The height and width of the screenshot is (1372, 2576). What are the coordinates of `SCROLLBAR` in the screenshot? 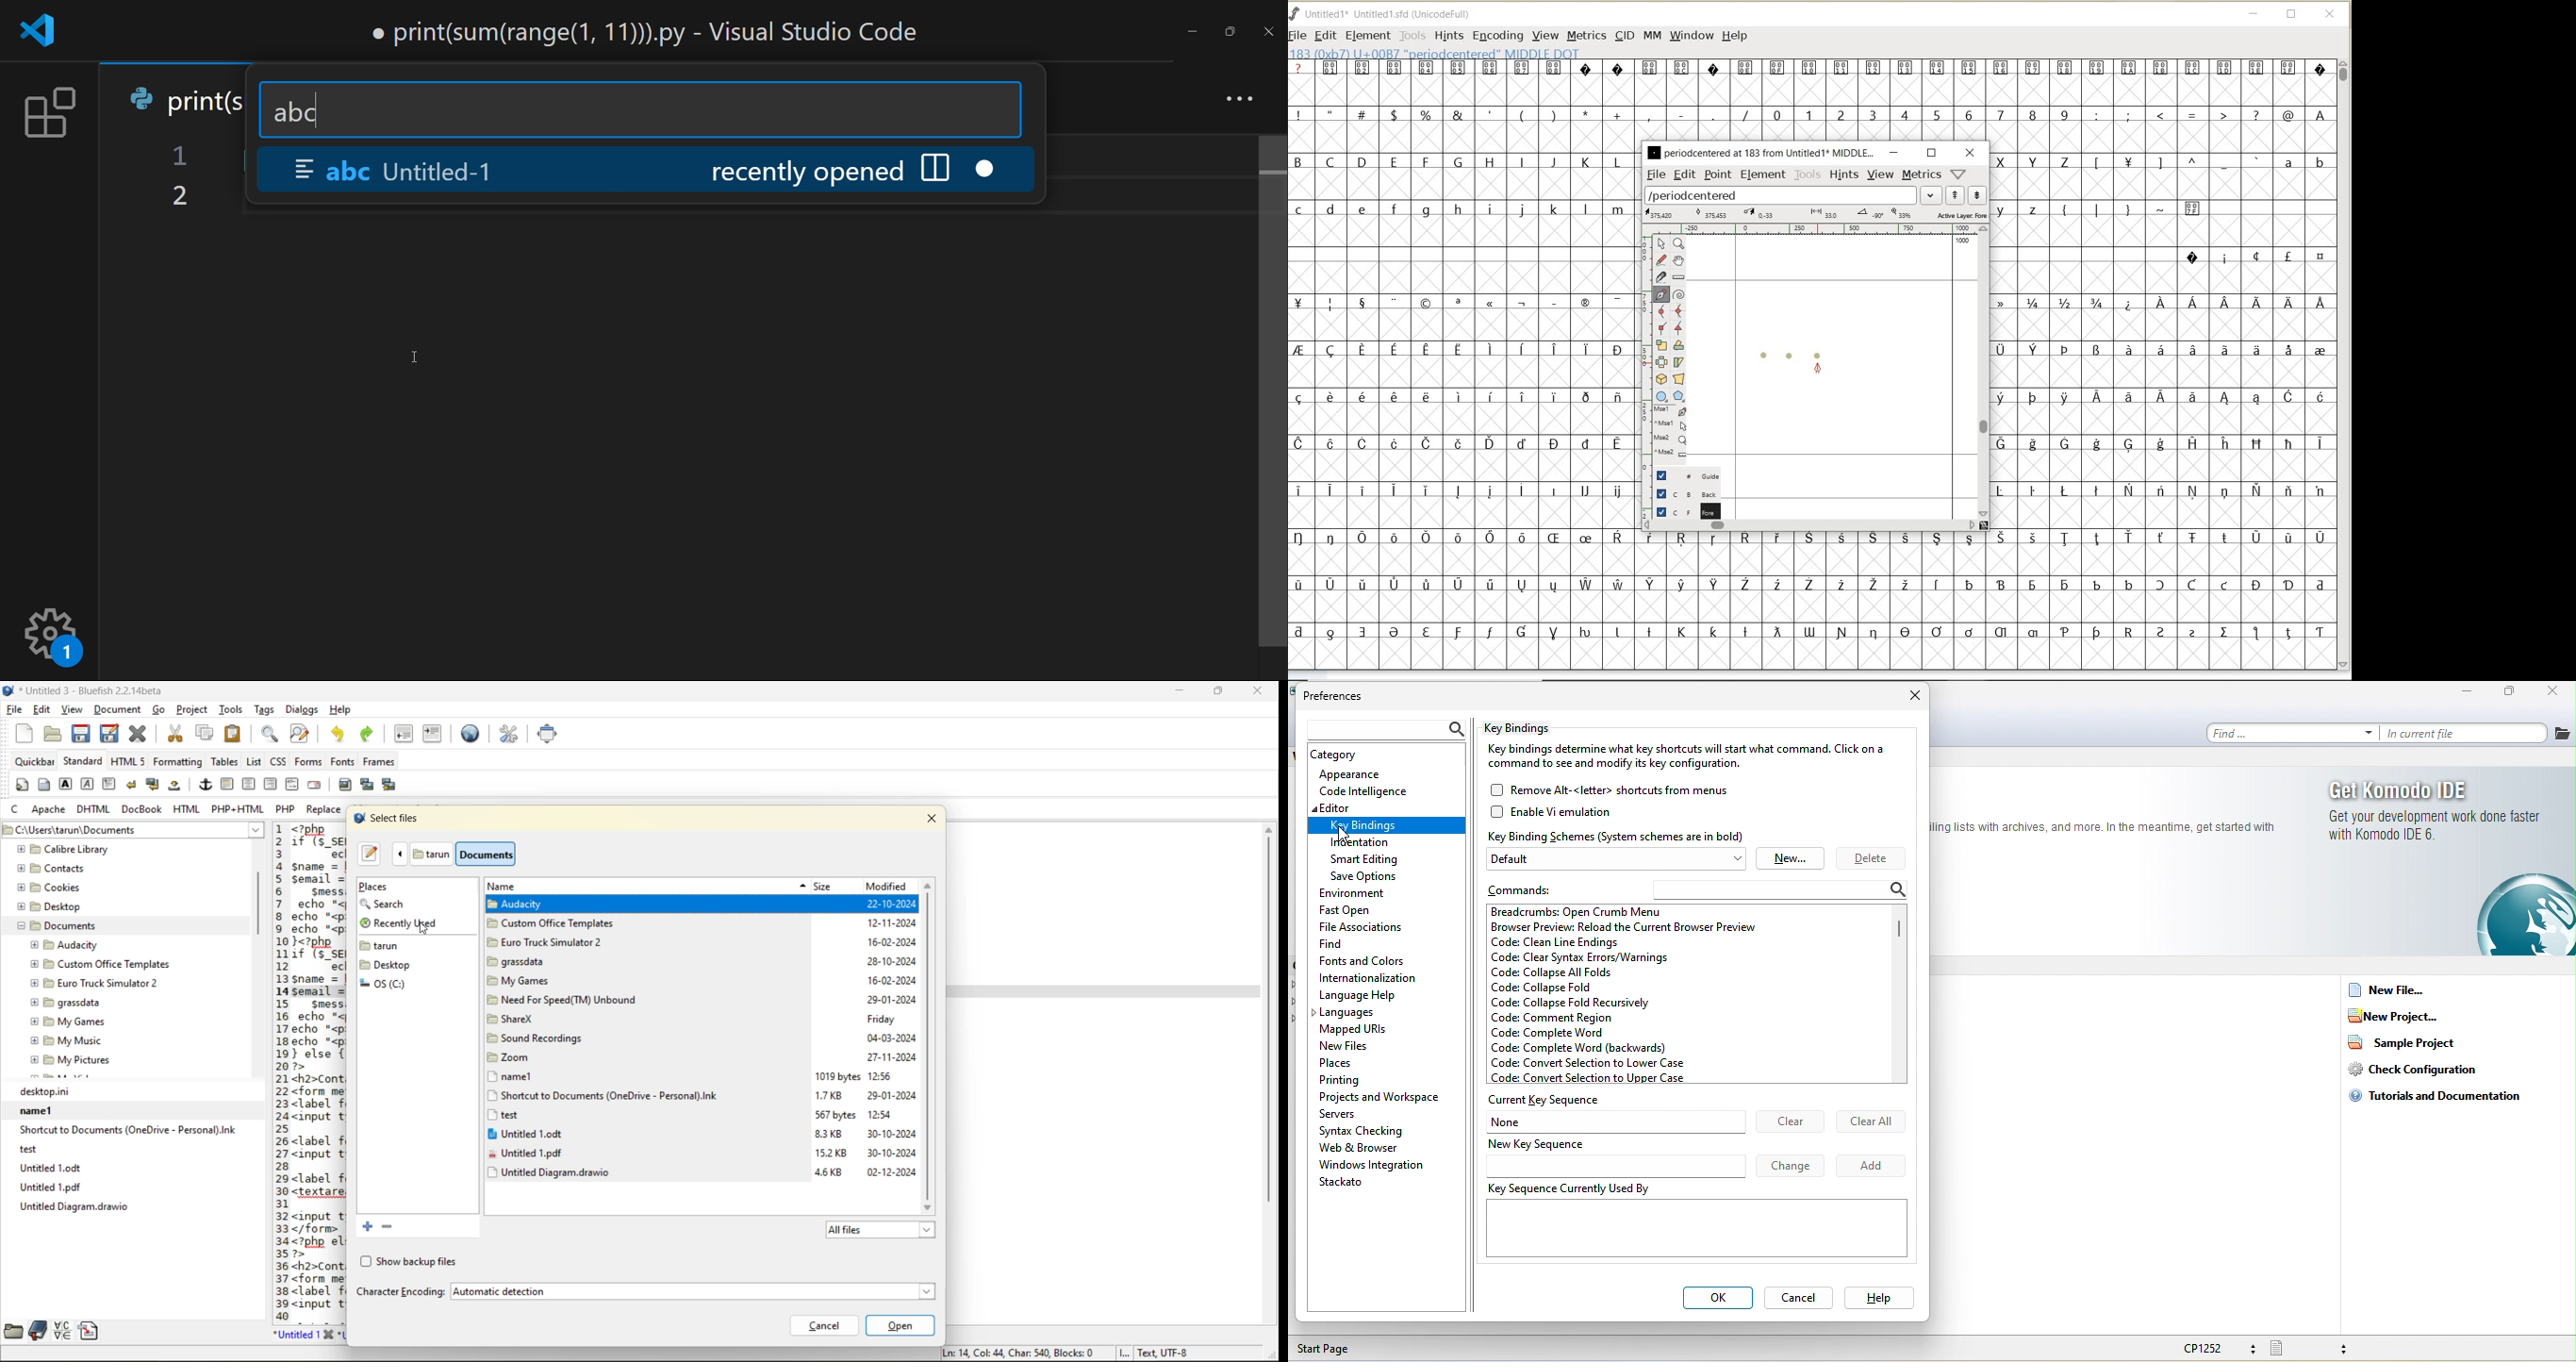 It's located at (2346, 365).